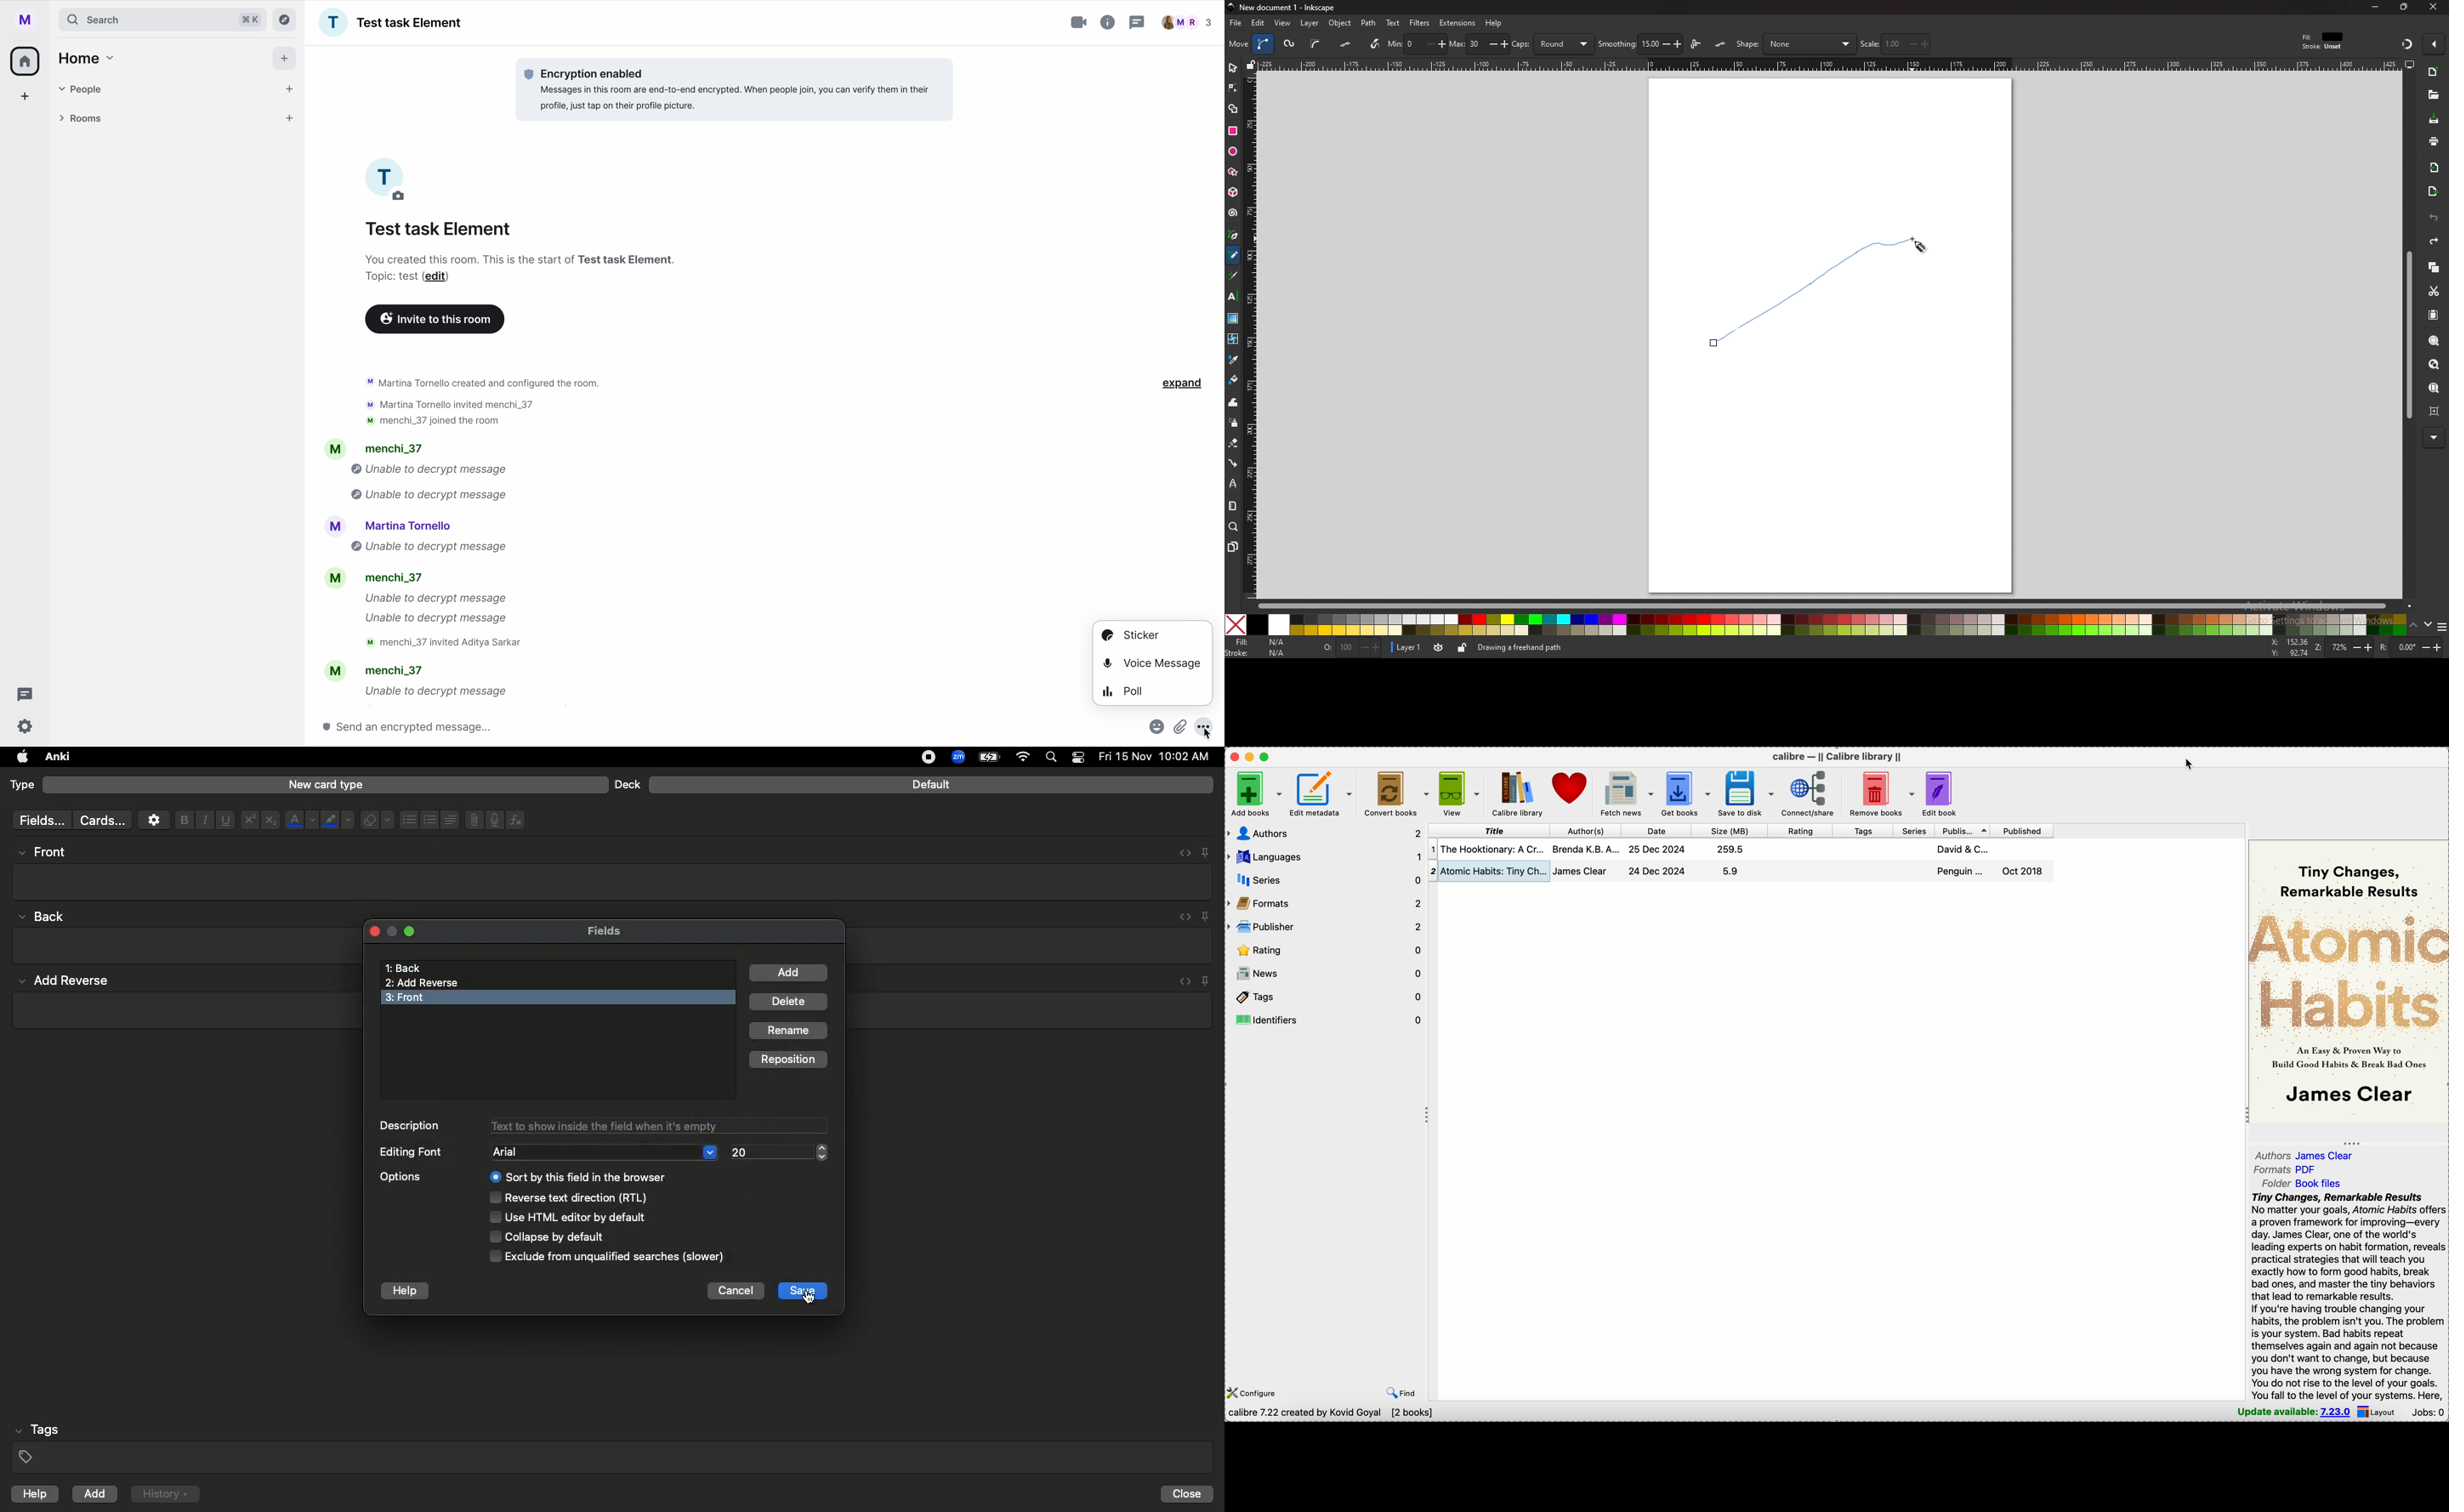 This screenshot has width=2464, height=1512. I want to click on an easy & proven way to build good habits & break bad ones, so click(2350, 1058).